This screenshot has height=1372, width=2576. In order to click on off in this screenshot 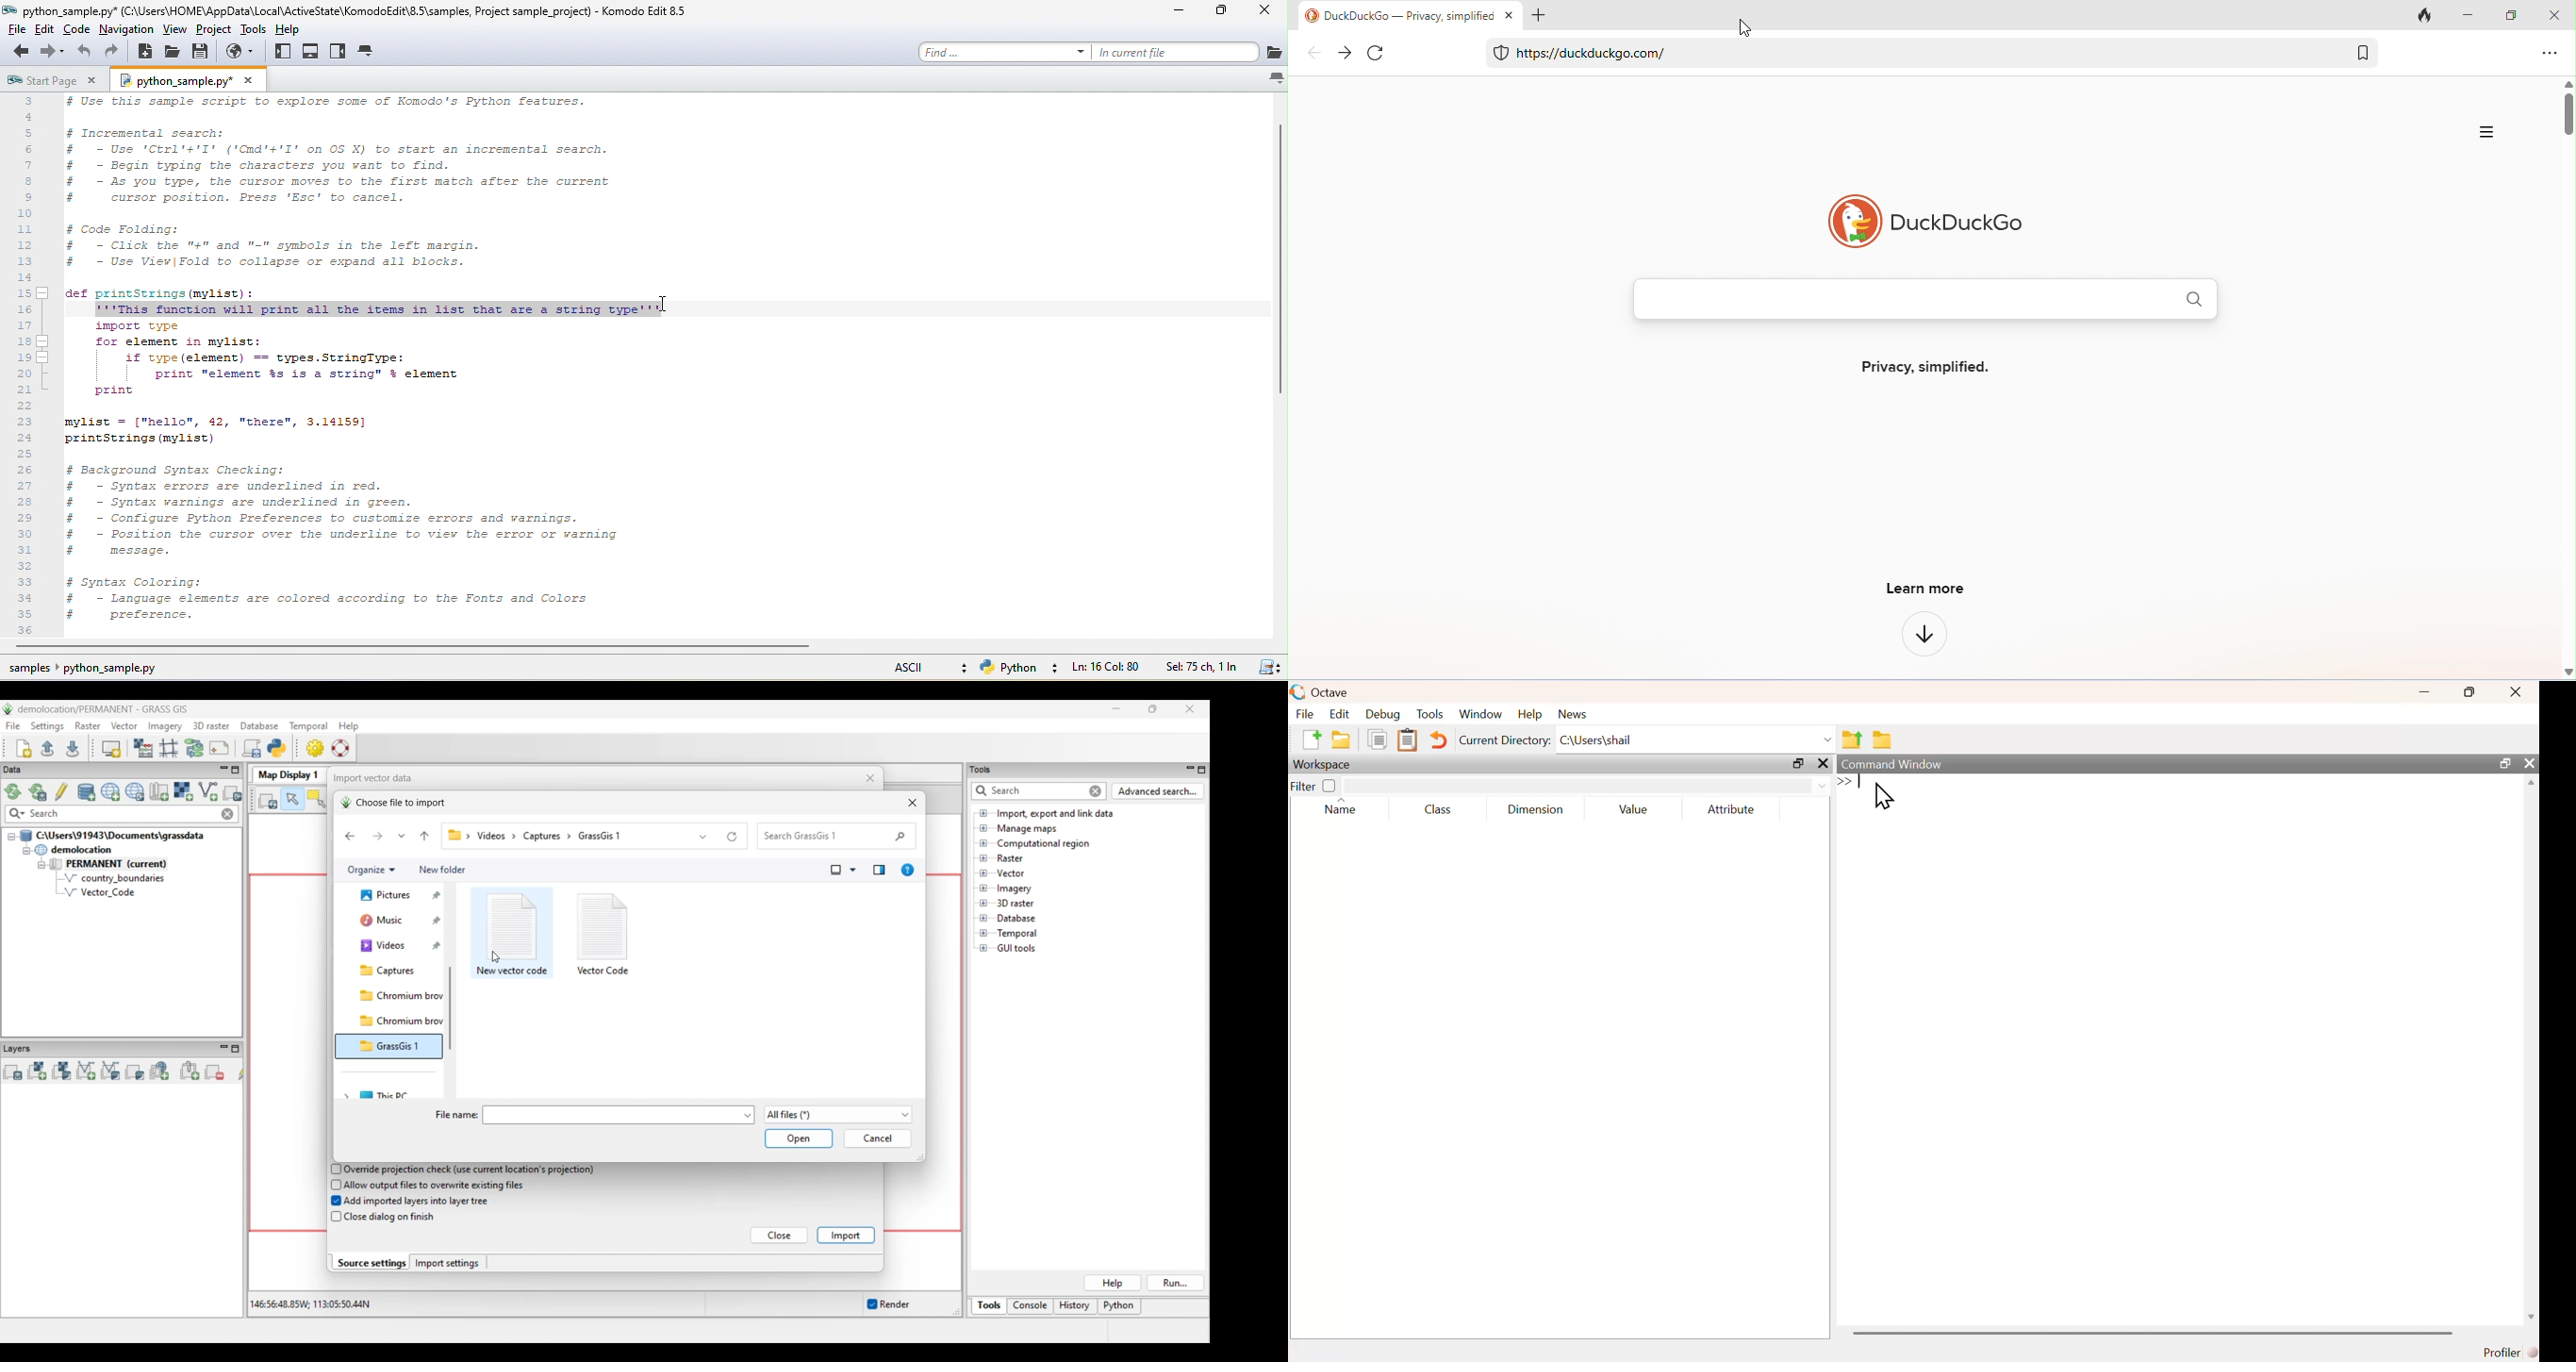, I will do `click(1329, 786)`.